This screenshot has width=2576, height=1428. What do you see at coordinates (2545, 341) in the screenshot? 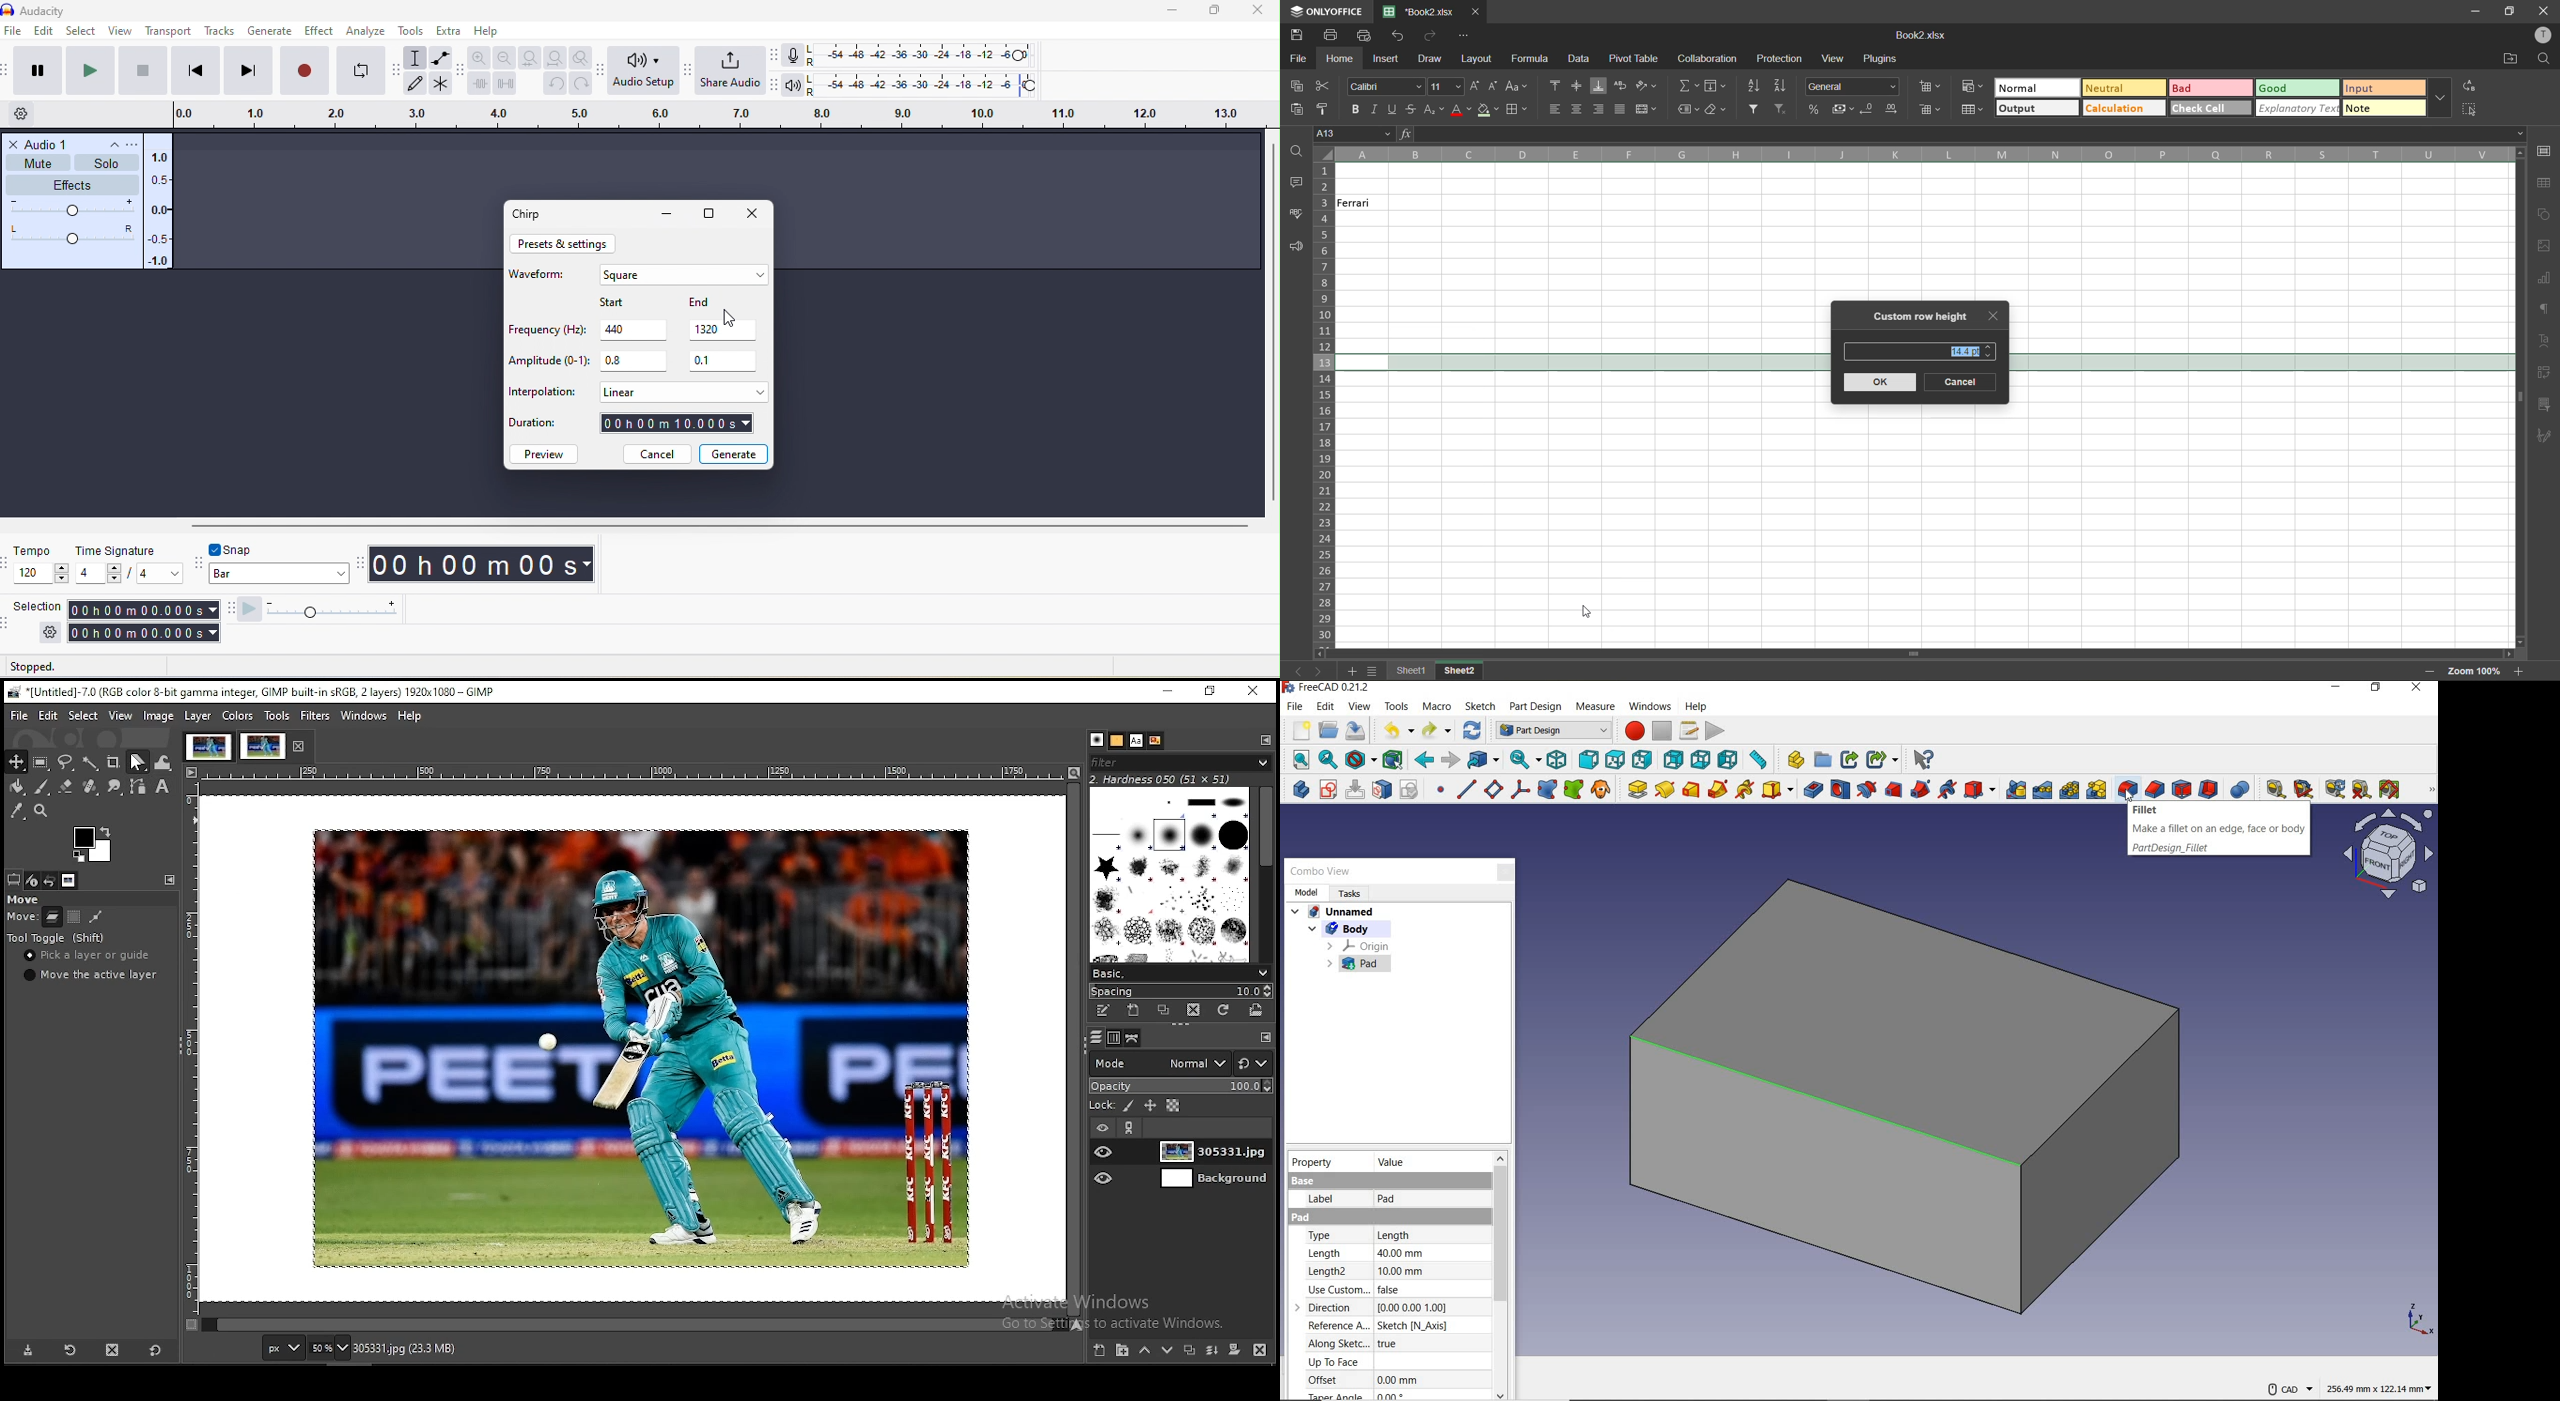
I see `text` at bounding box center [2545, 341].